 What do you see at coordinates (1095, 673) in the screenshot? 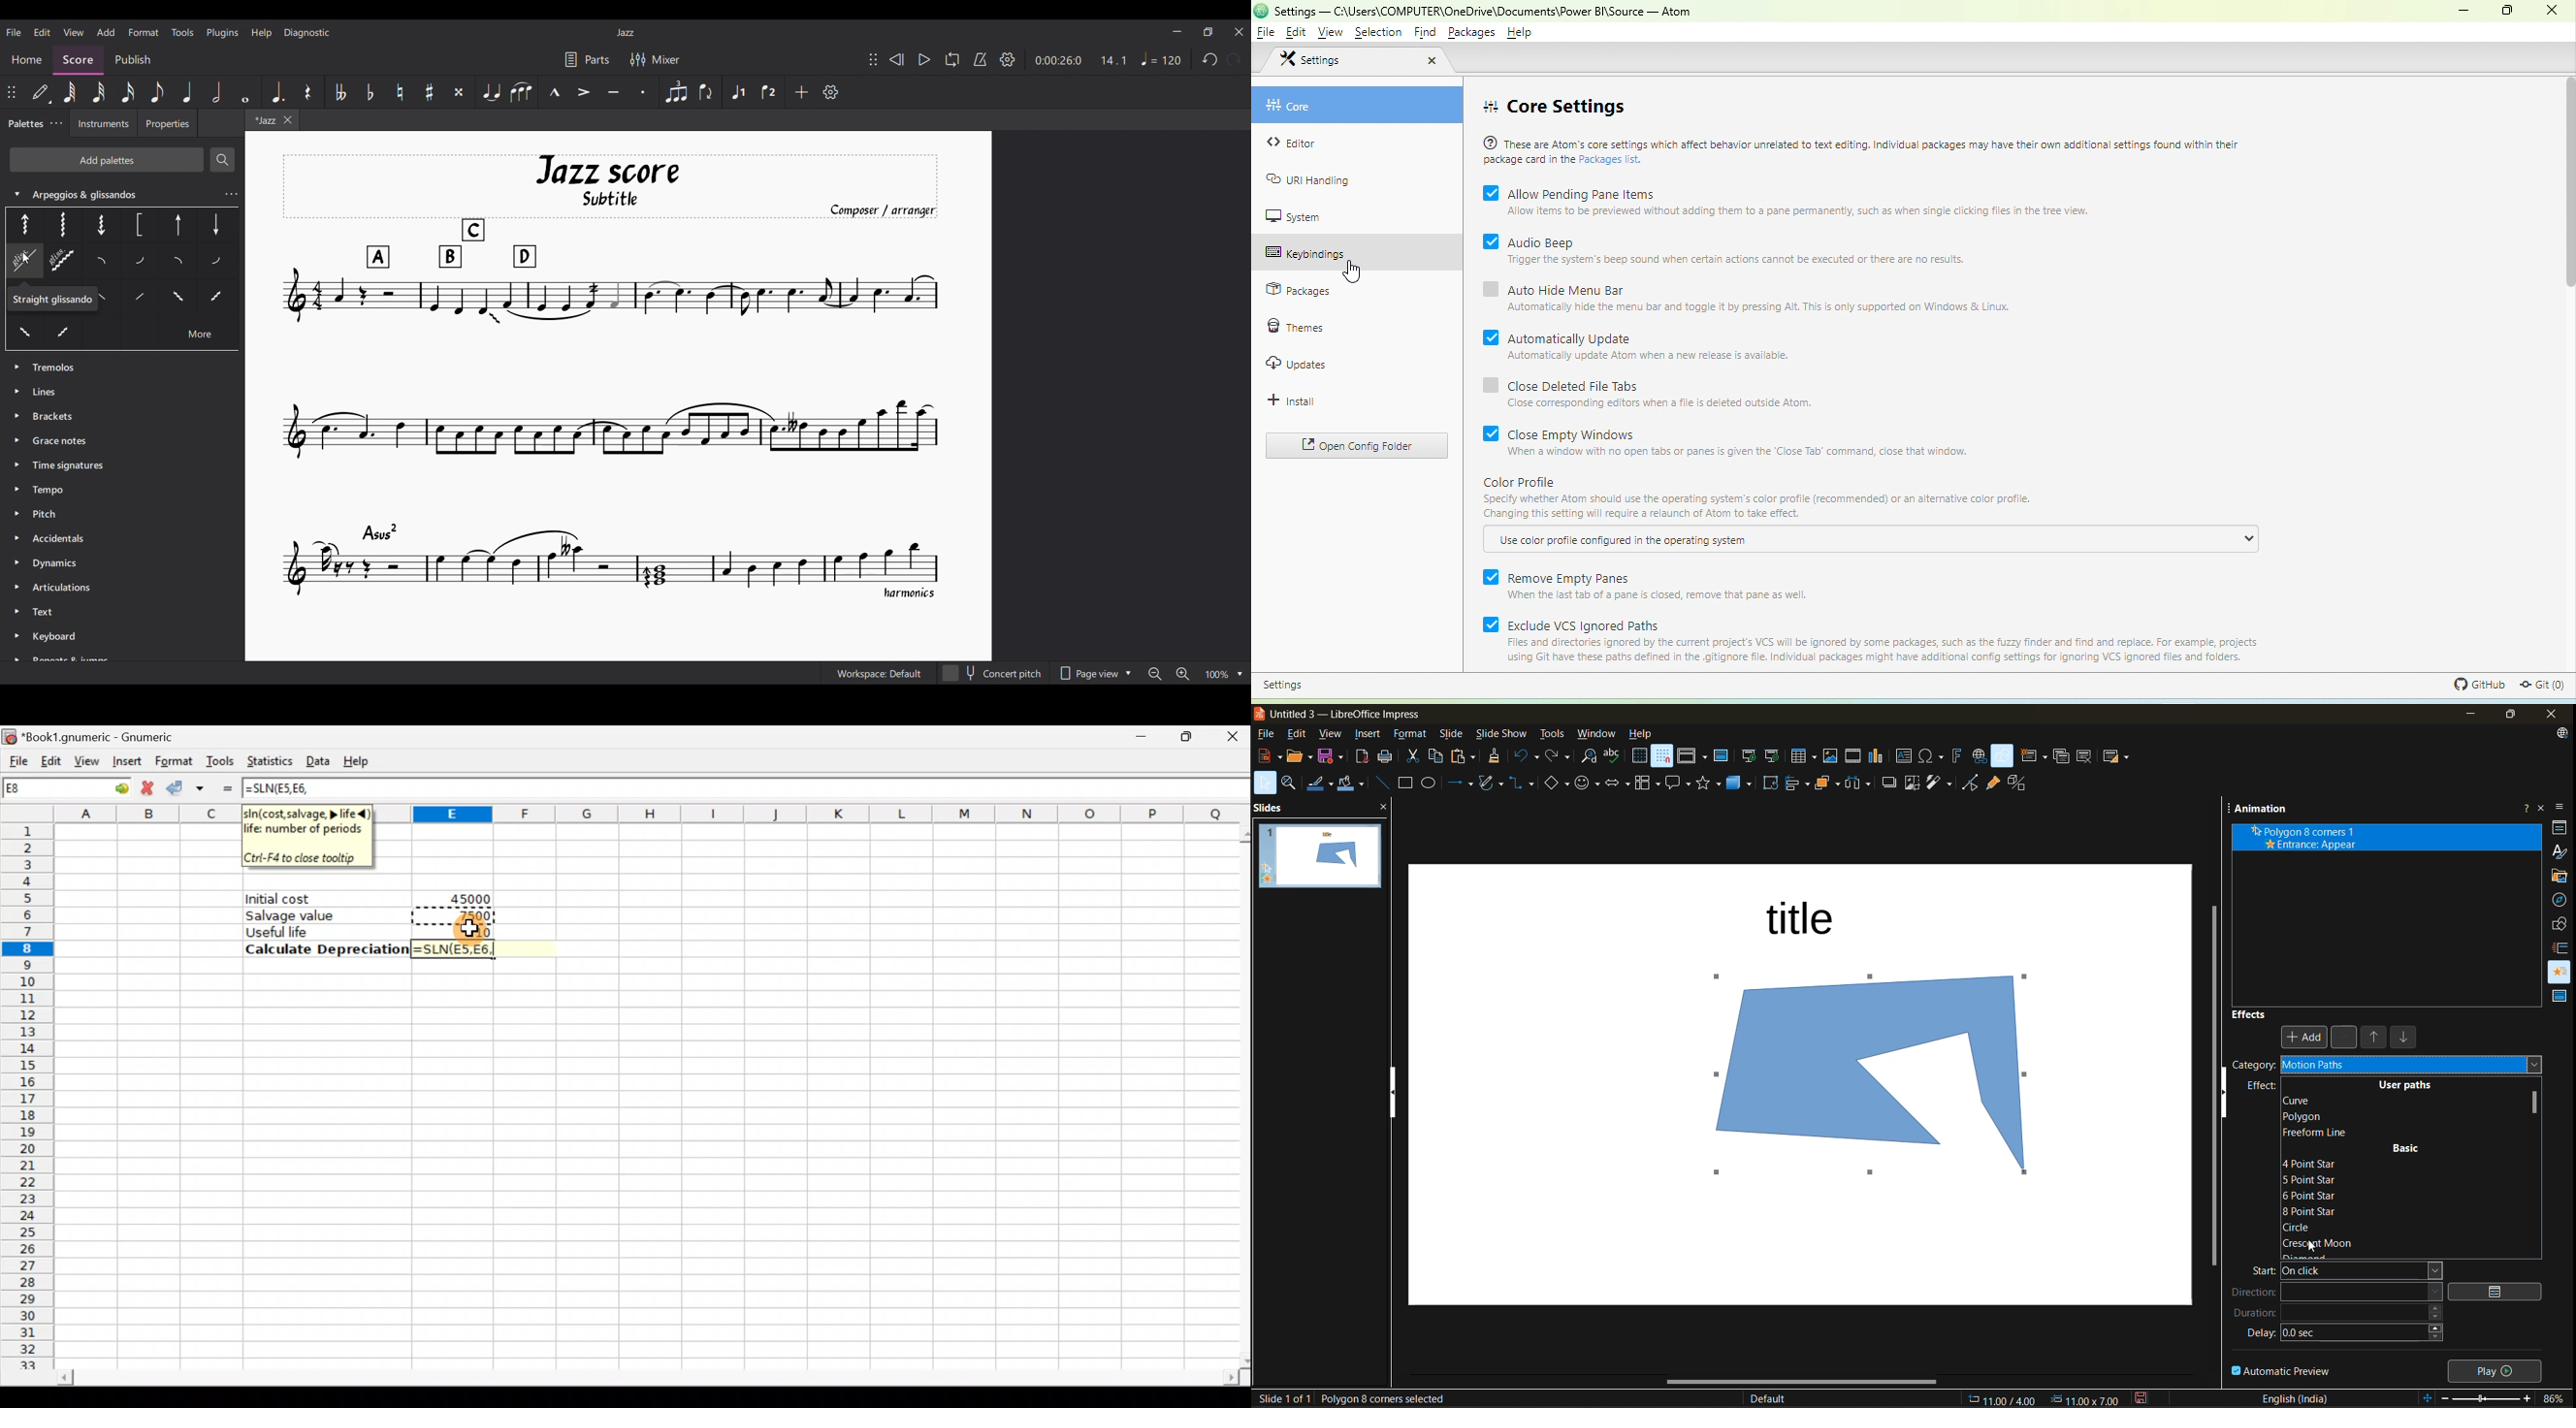
I see `Page view options` at bounding box center [1095, 673].